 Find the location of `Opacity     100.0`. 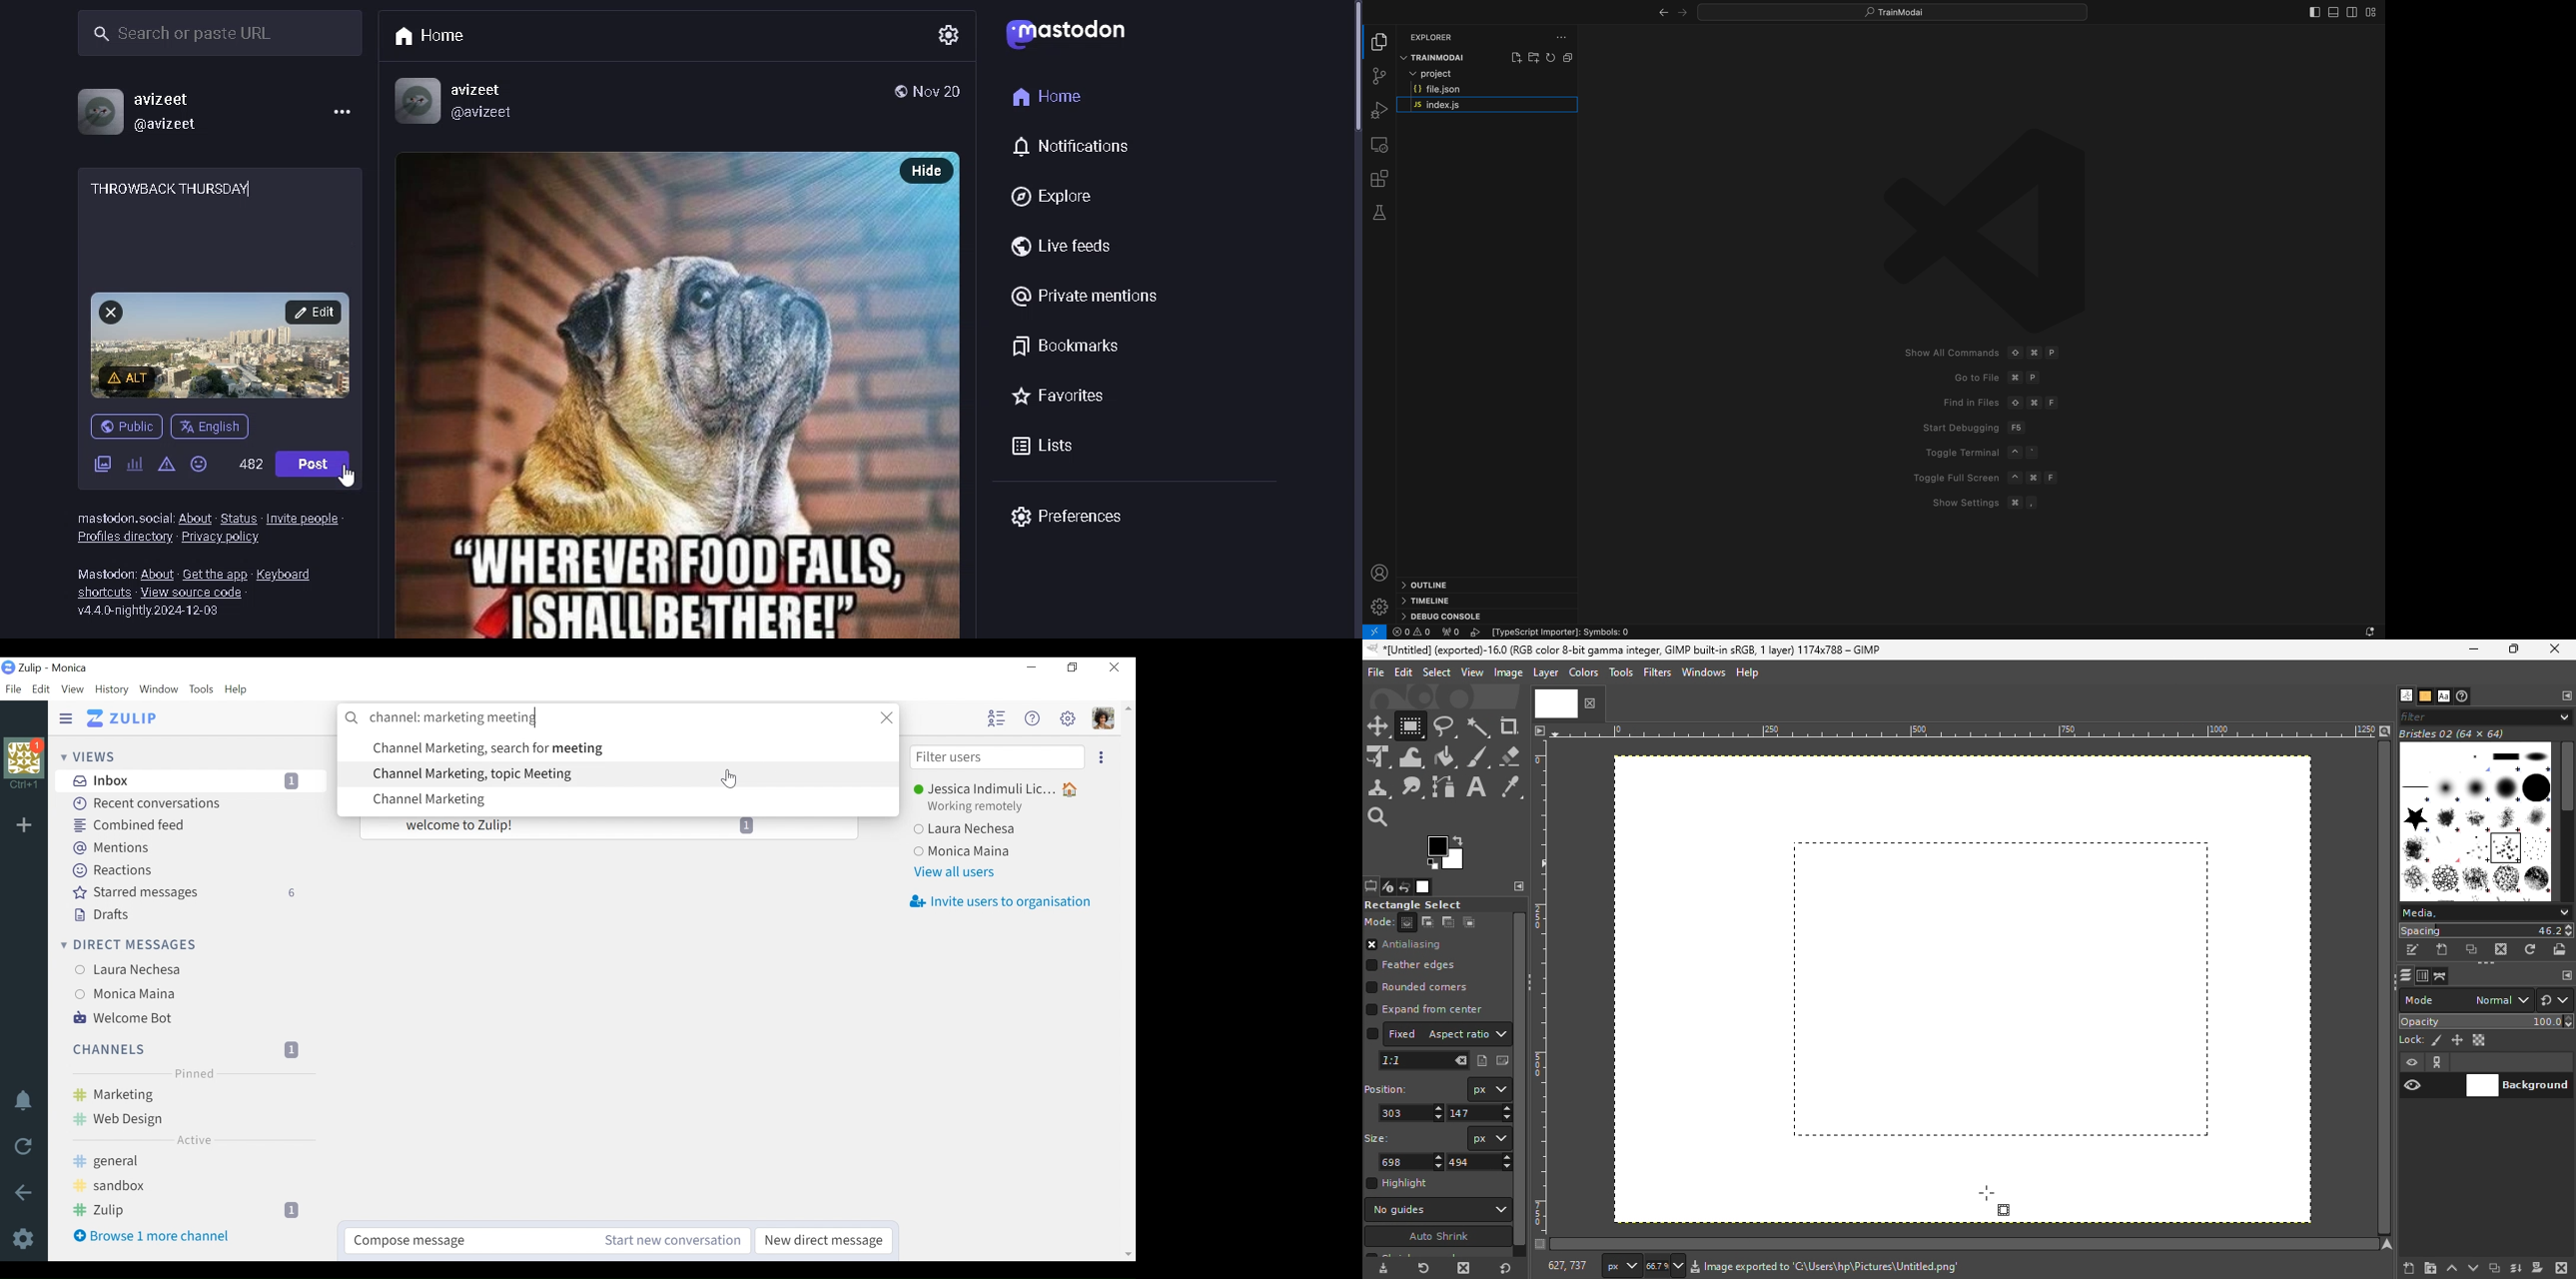

Opacity     100.0 is located at coordinates (2488, 1021).